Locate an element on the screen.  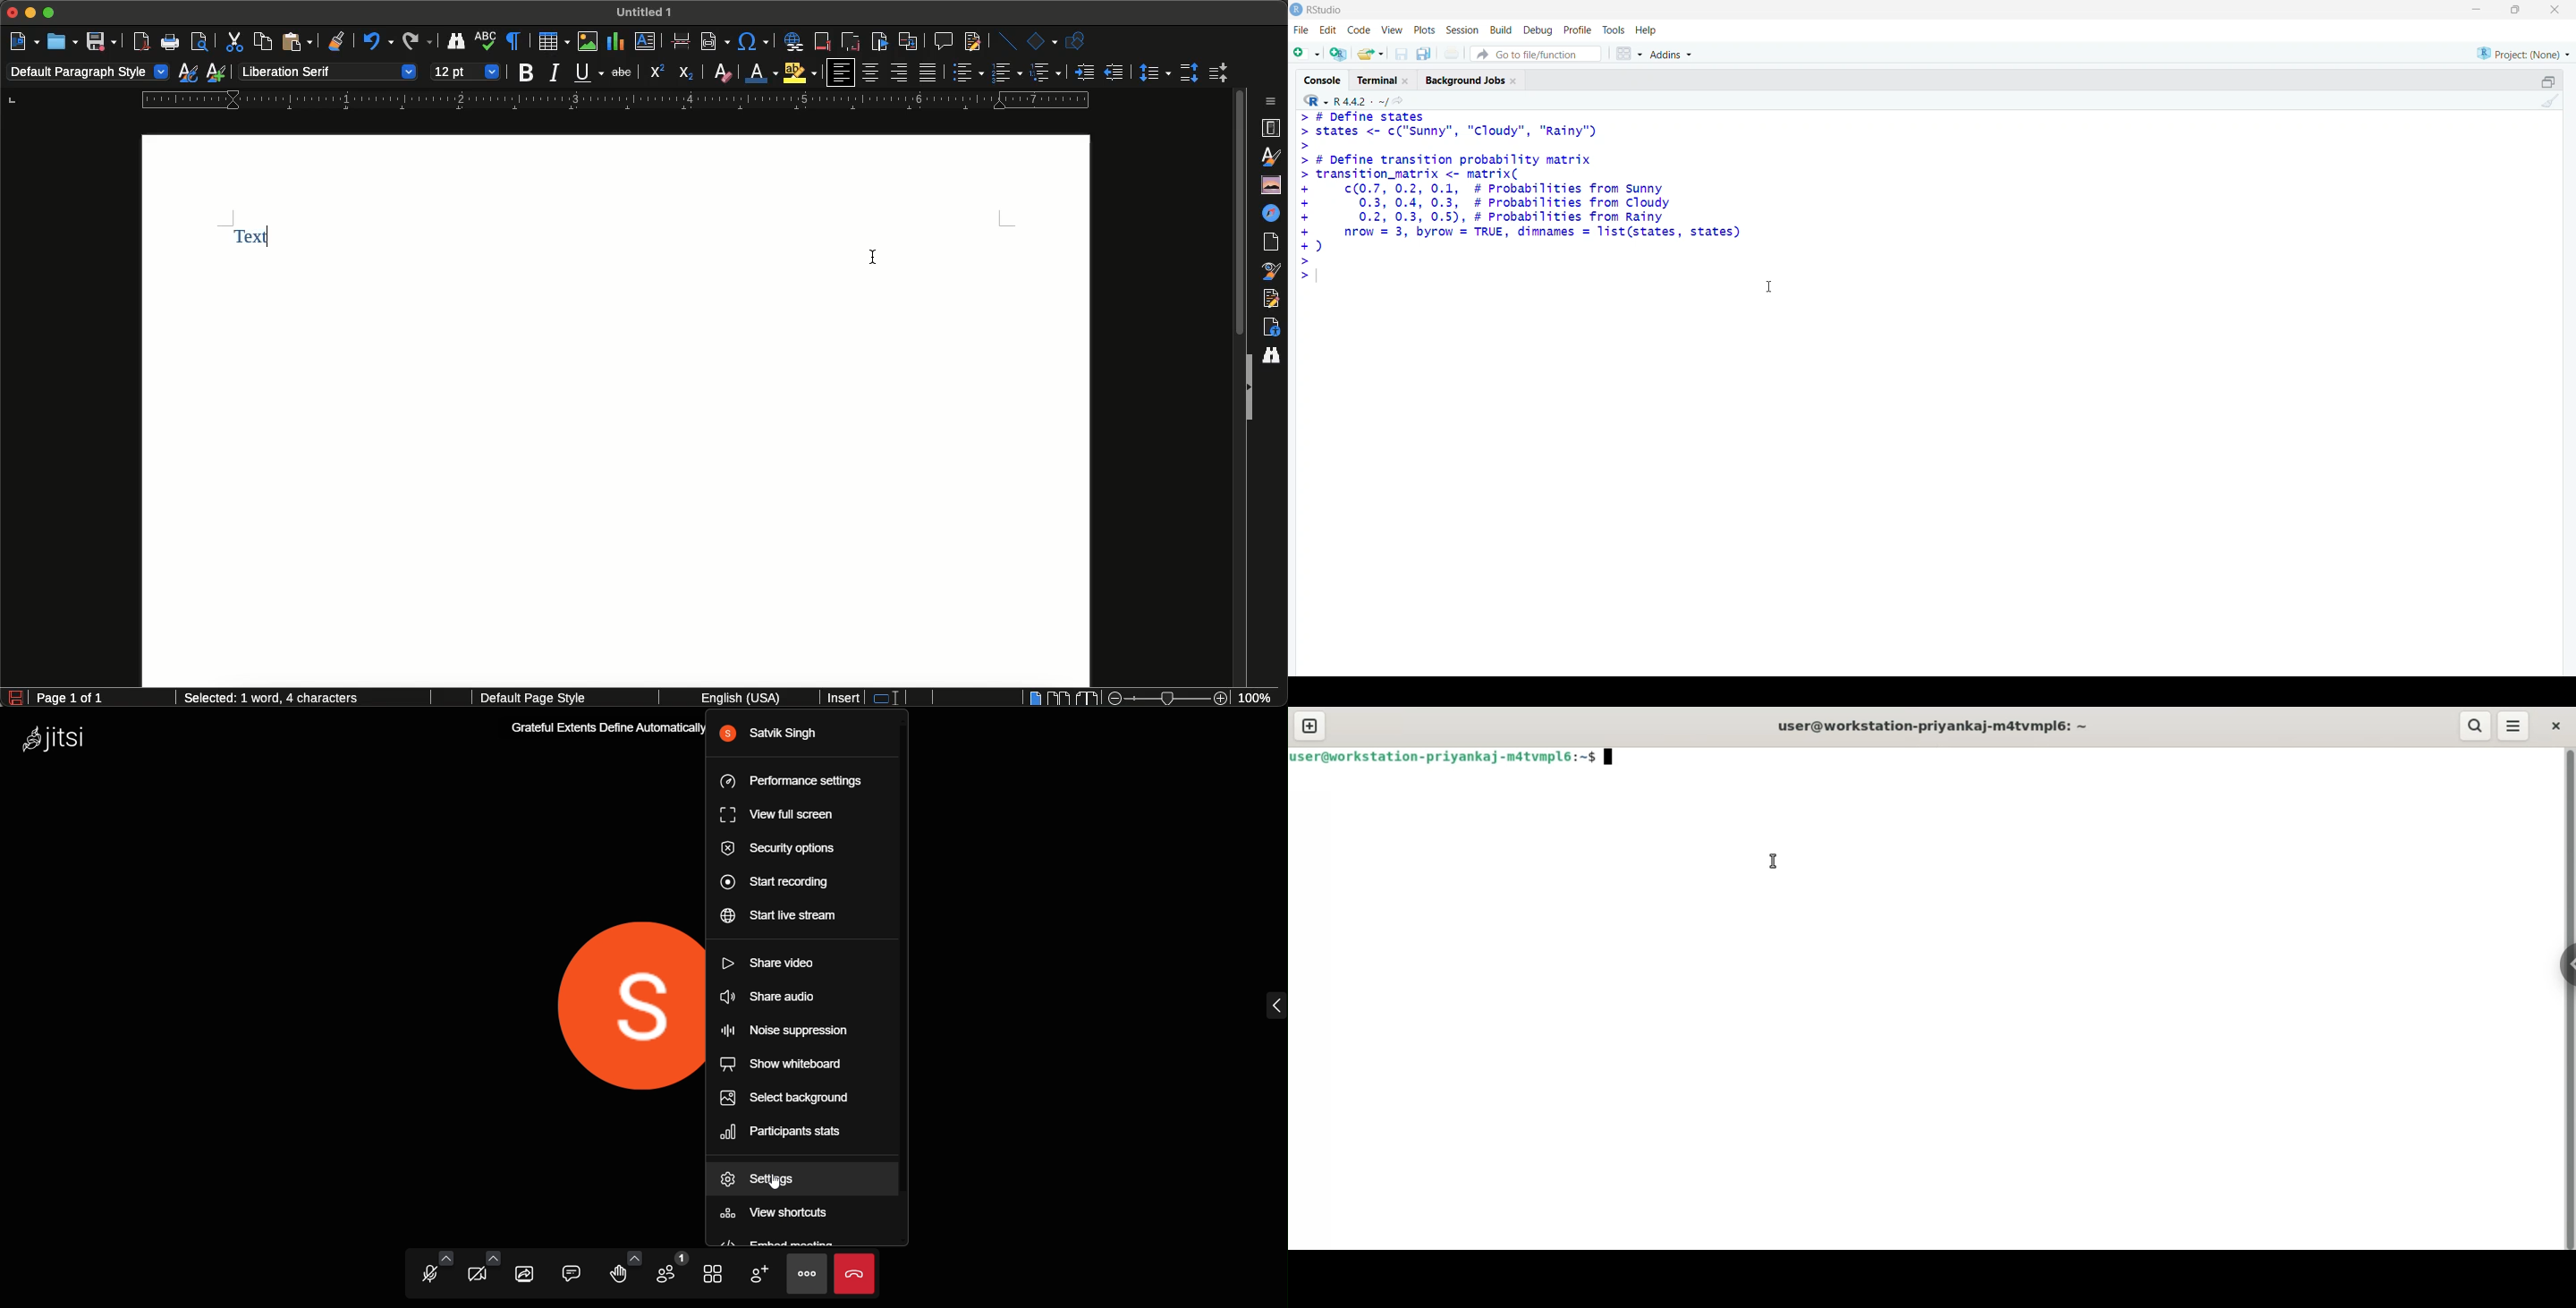
performance setting is located at coordinates (788, 784).